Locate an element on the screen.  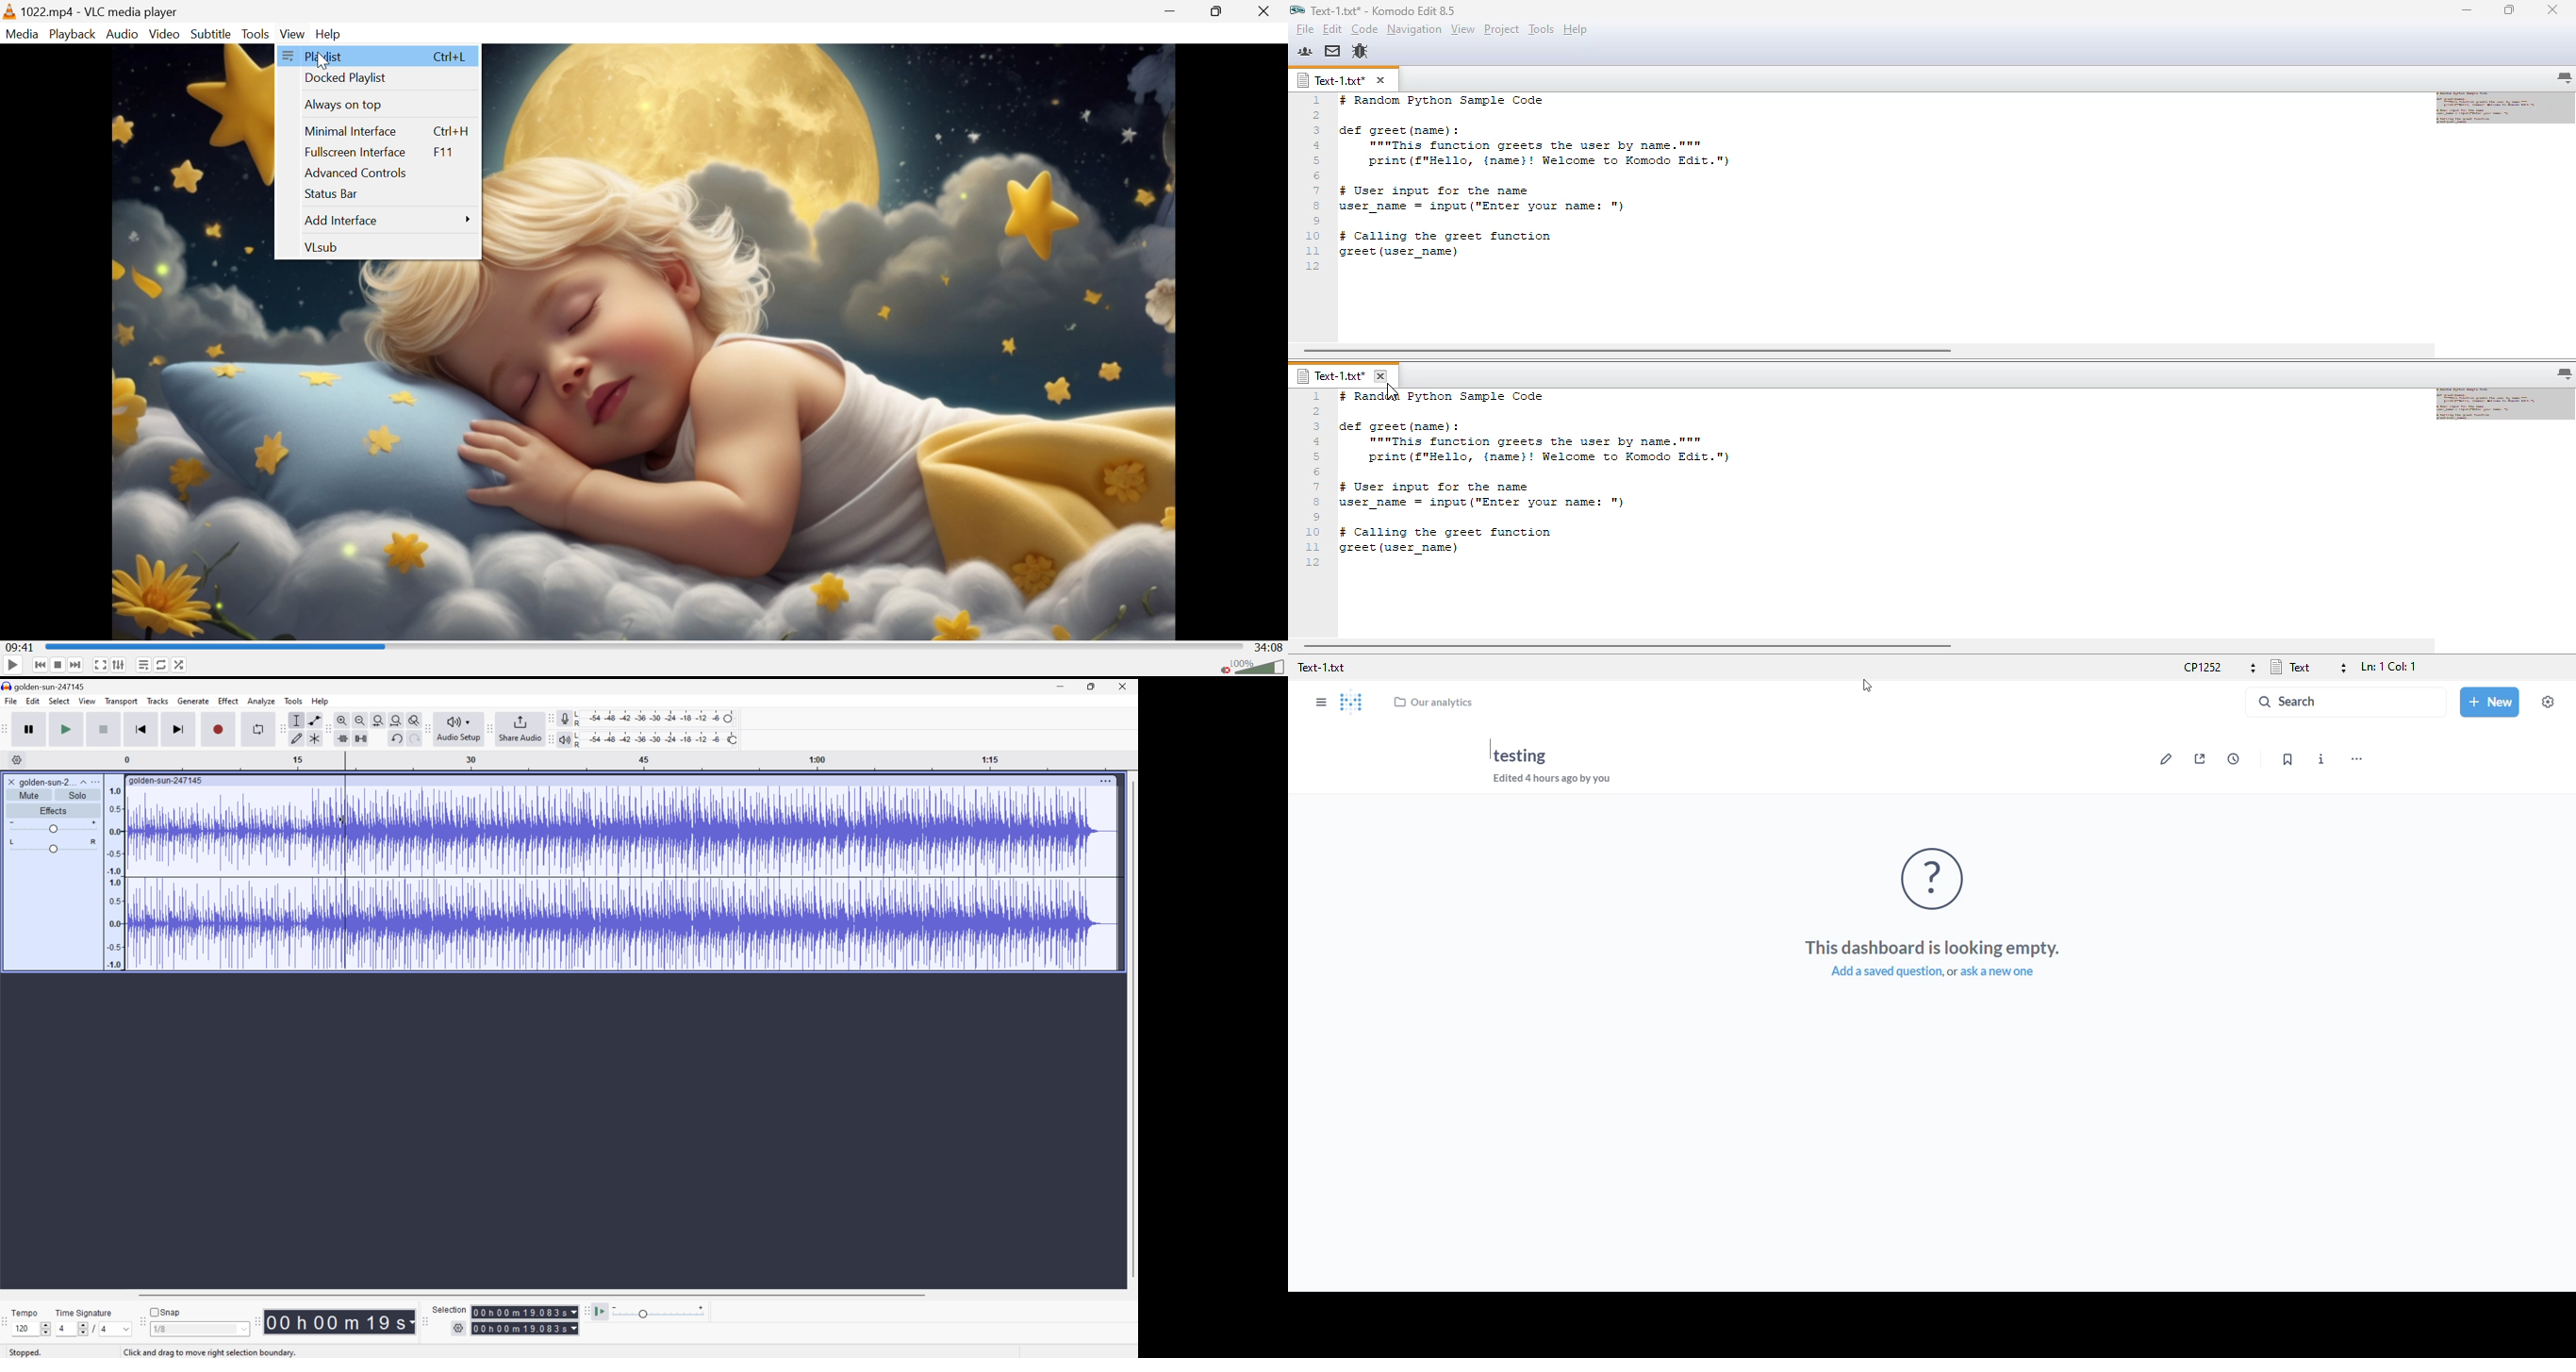
Solo is located at coordinates (79, 796).